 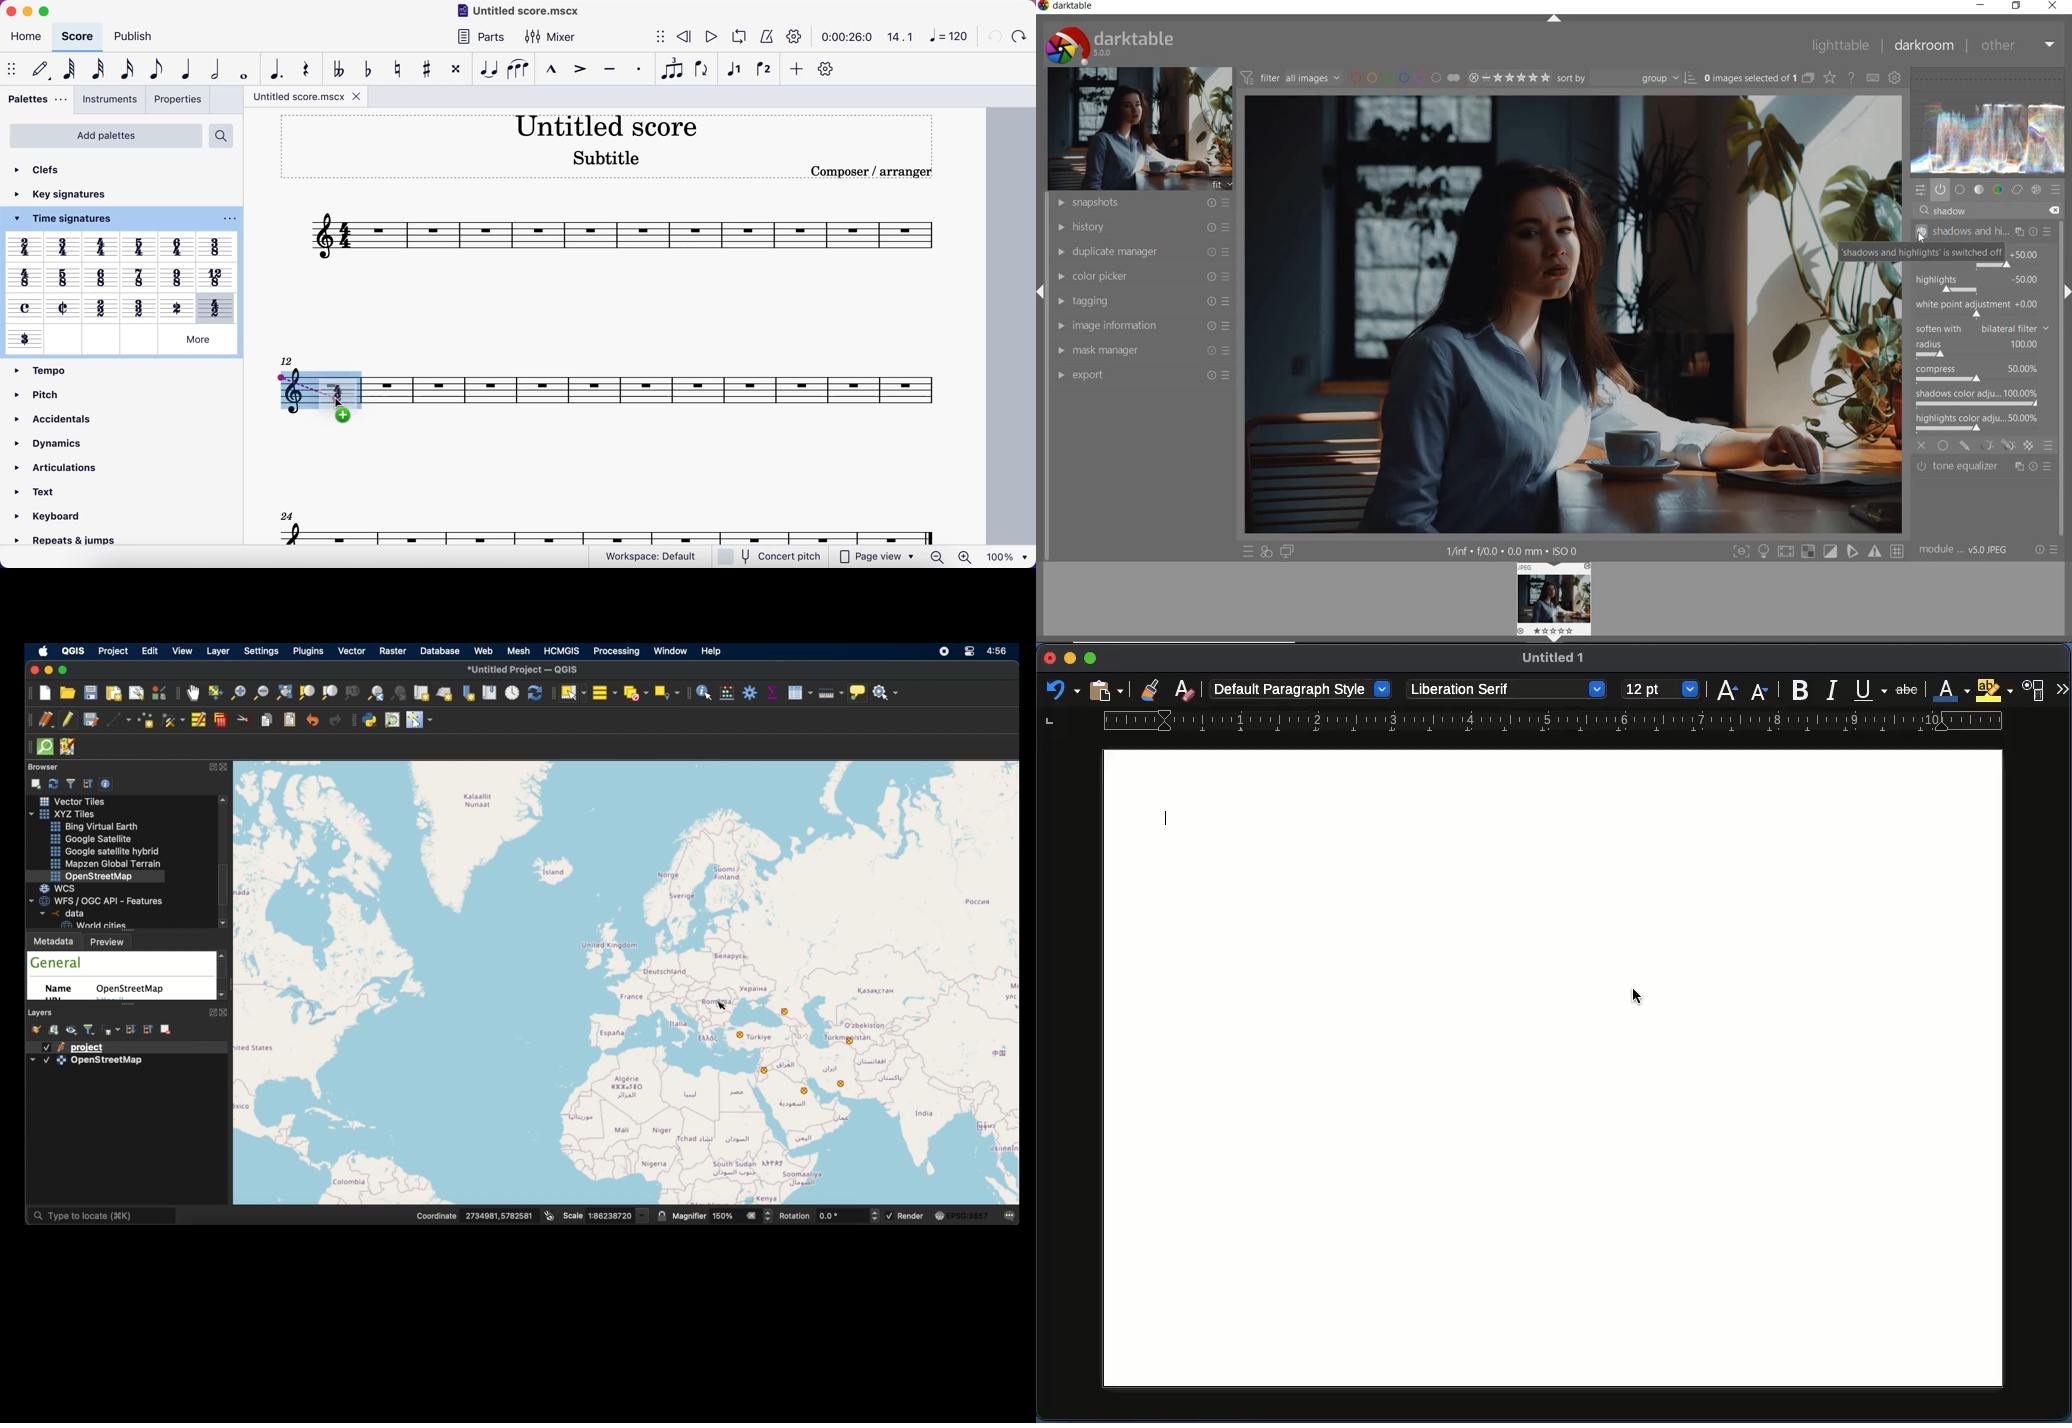 What do you see at coordinates (769, 556) in the screenshot?
I see `concert pitch` at bounding box center [769, 556].